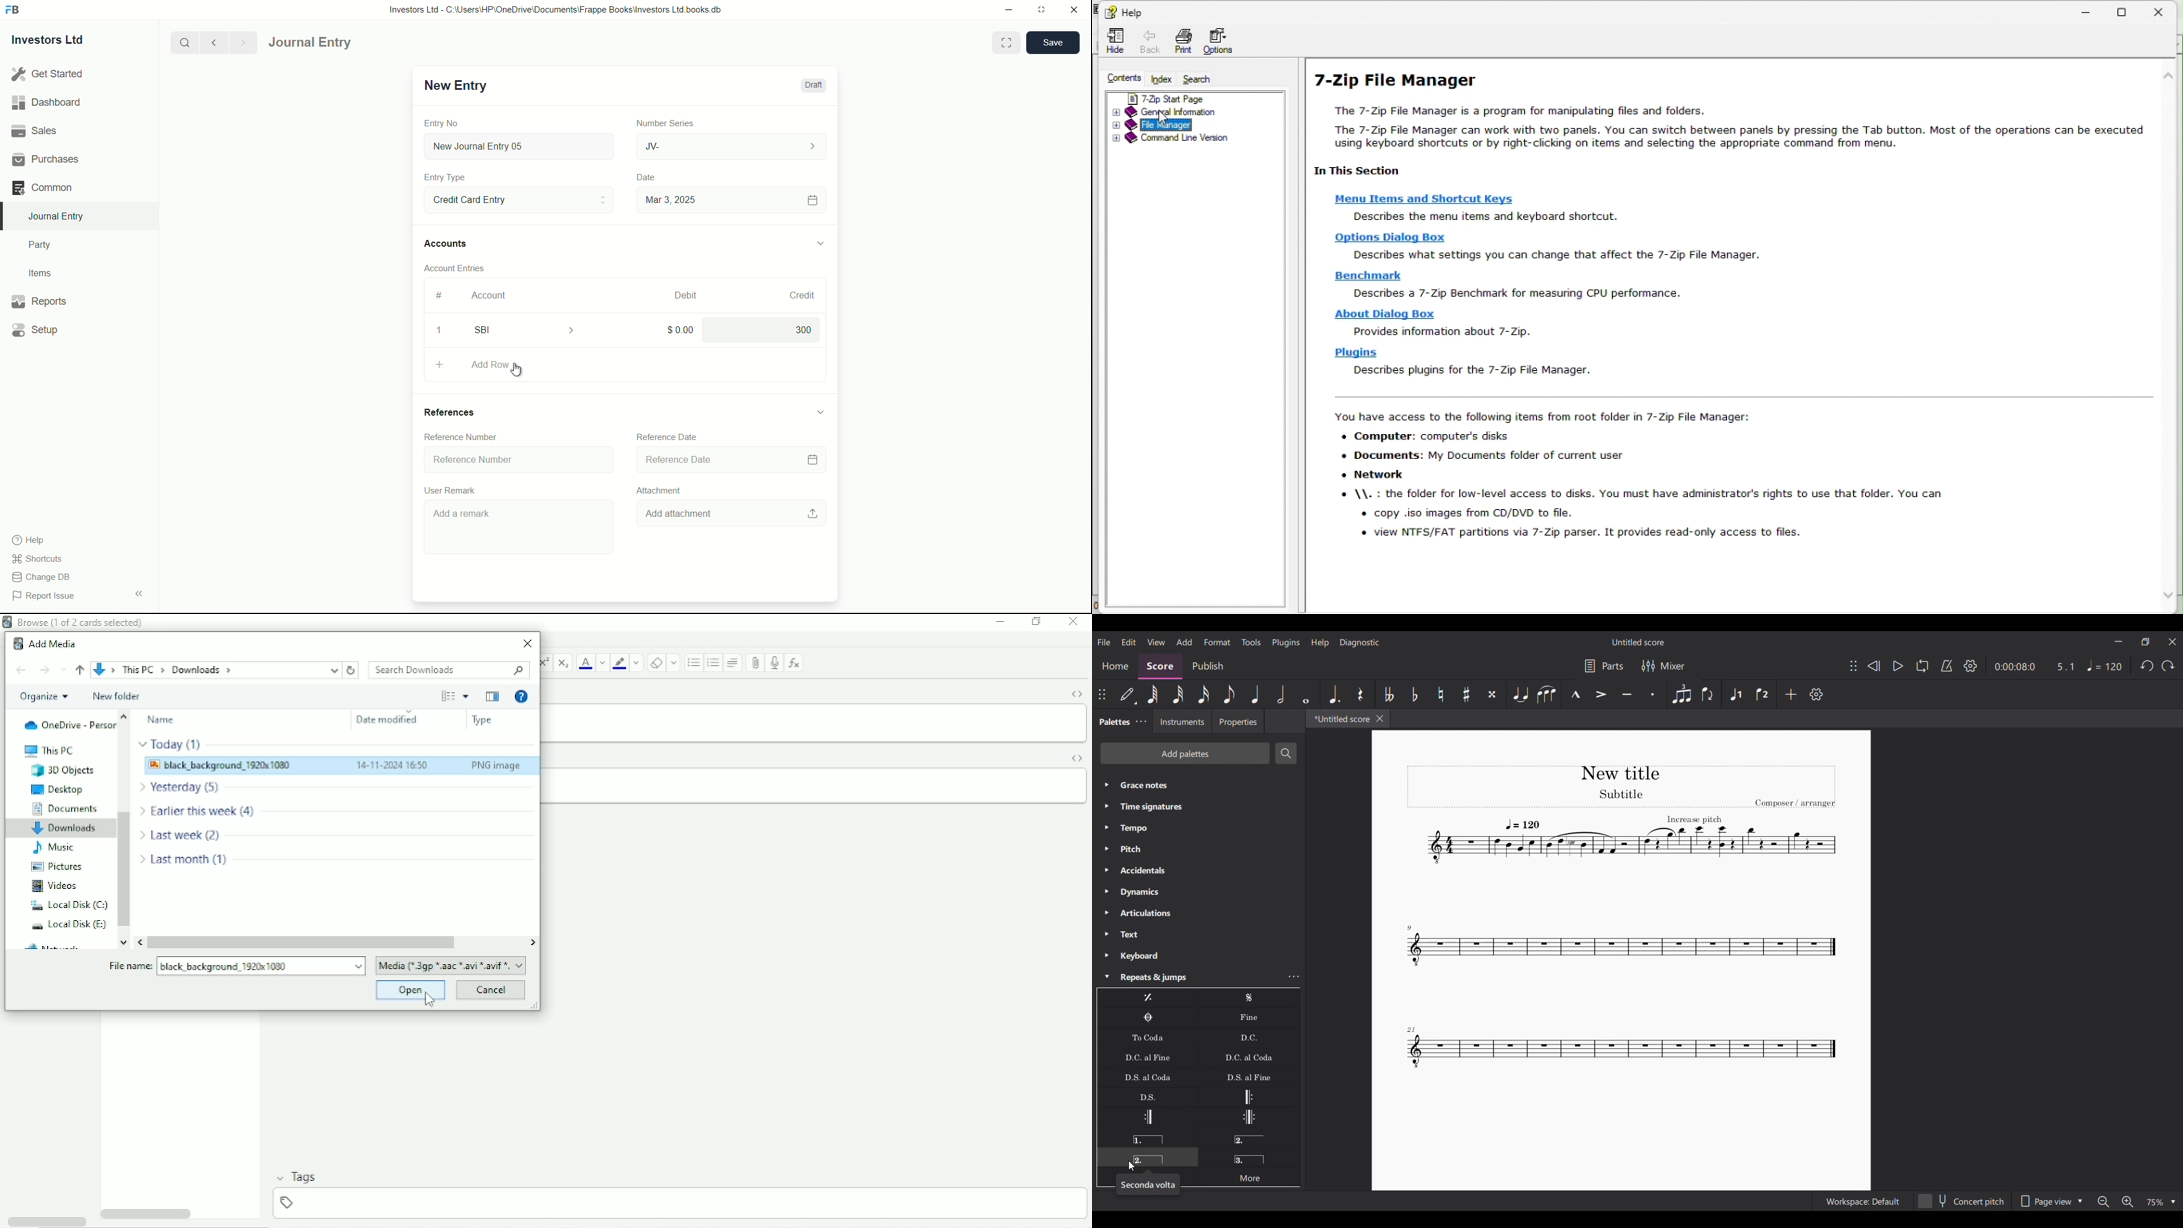  I want to click on Reference Date, so click(730, 459).